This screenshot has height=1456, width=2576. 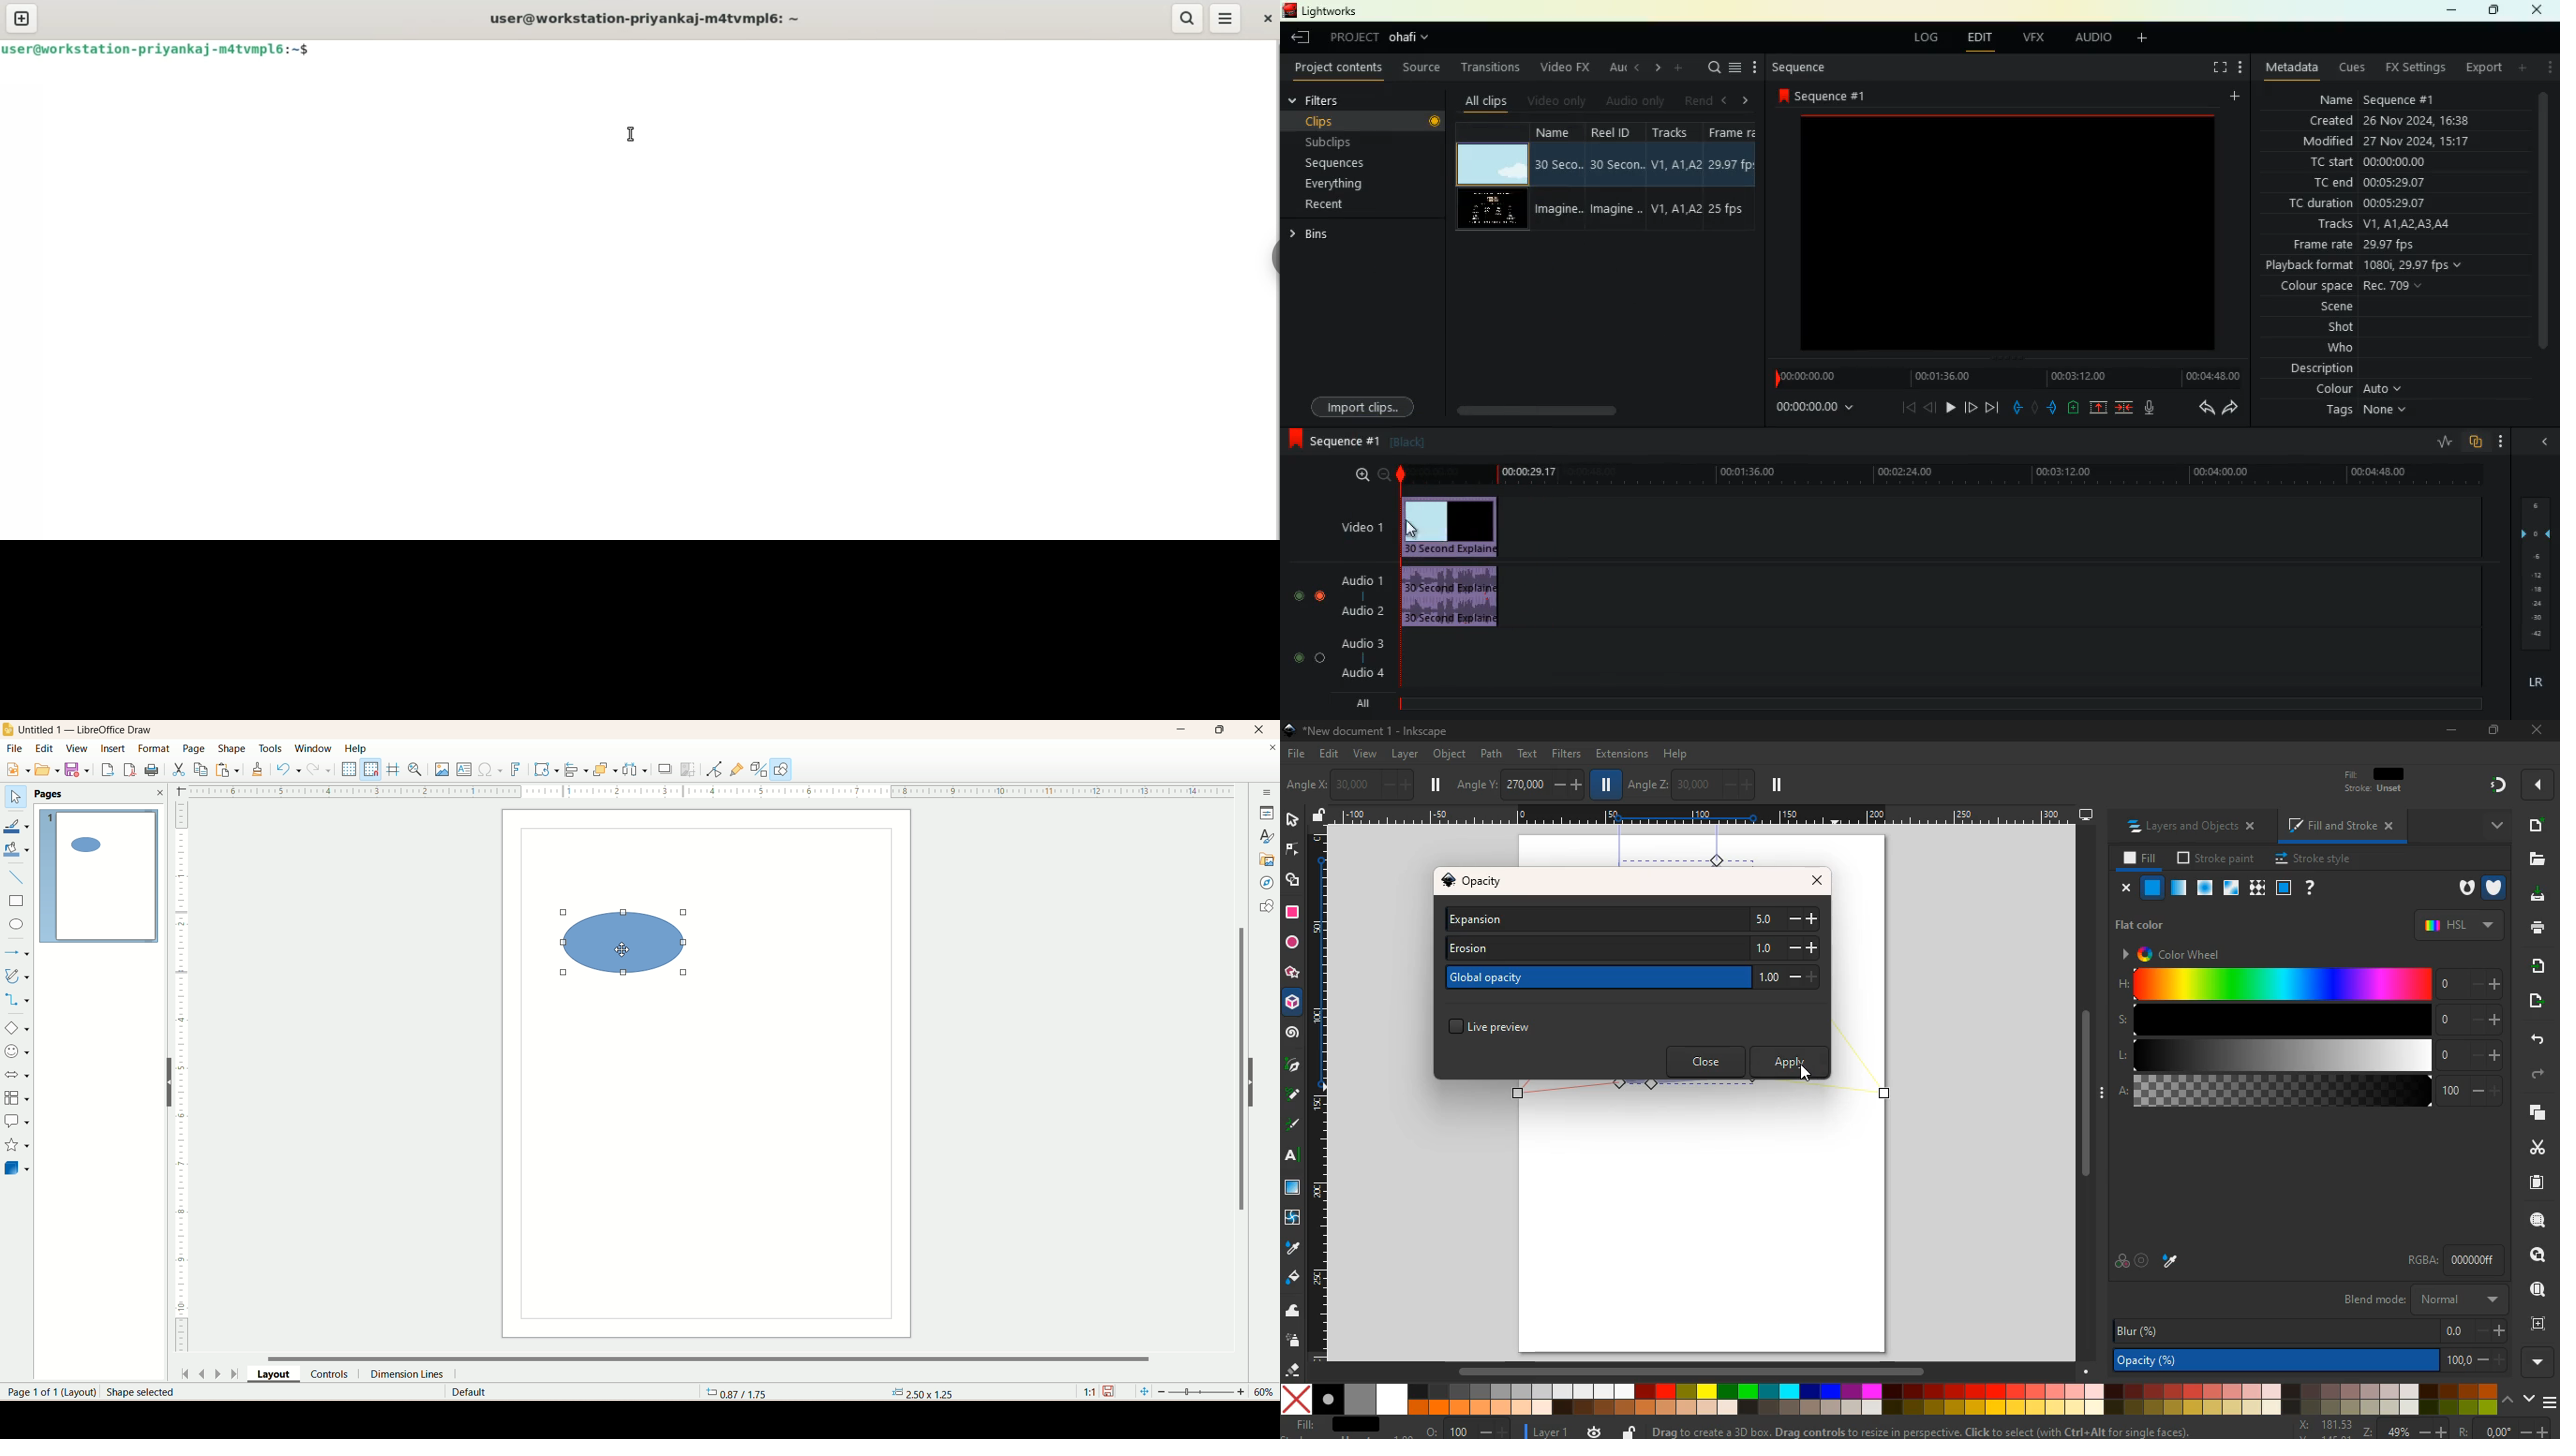 I want to click on more, so click(x=2238, y=69).